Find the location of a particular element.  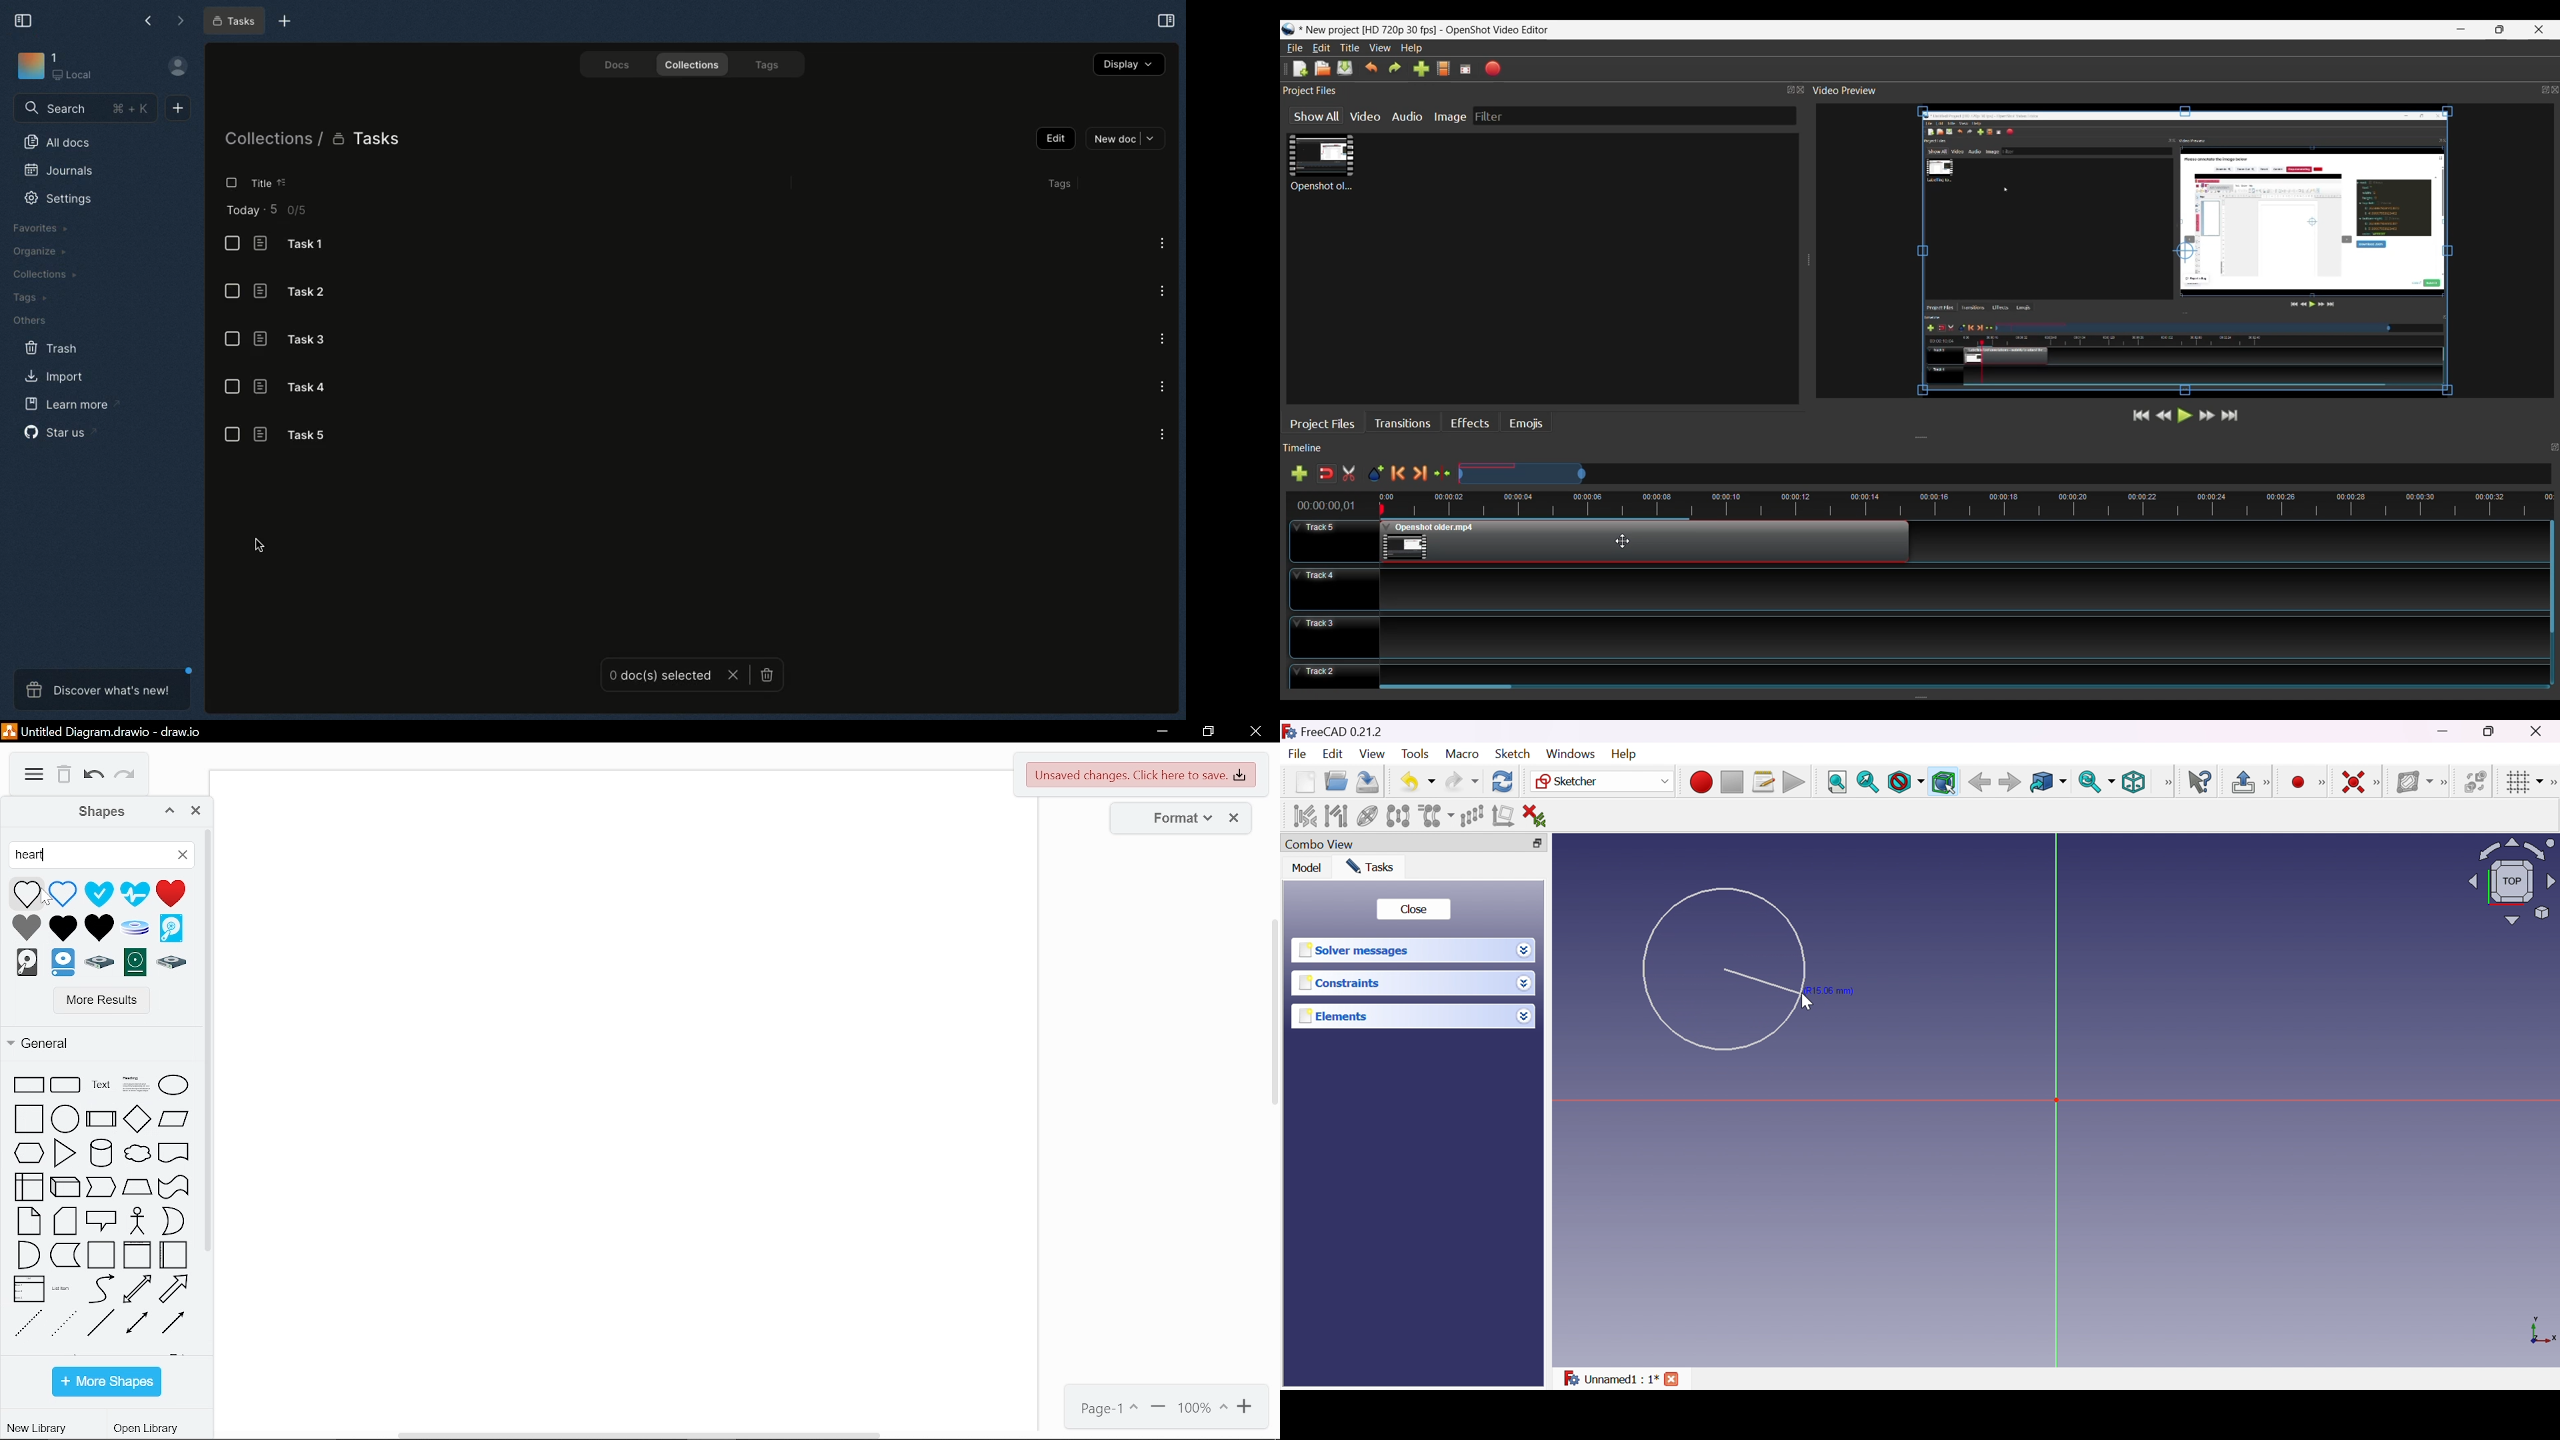

Save is located at coordinates (1365, 781).